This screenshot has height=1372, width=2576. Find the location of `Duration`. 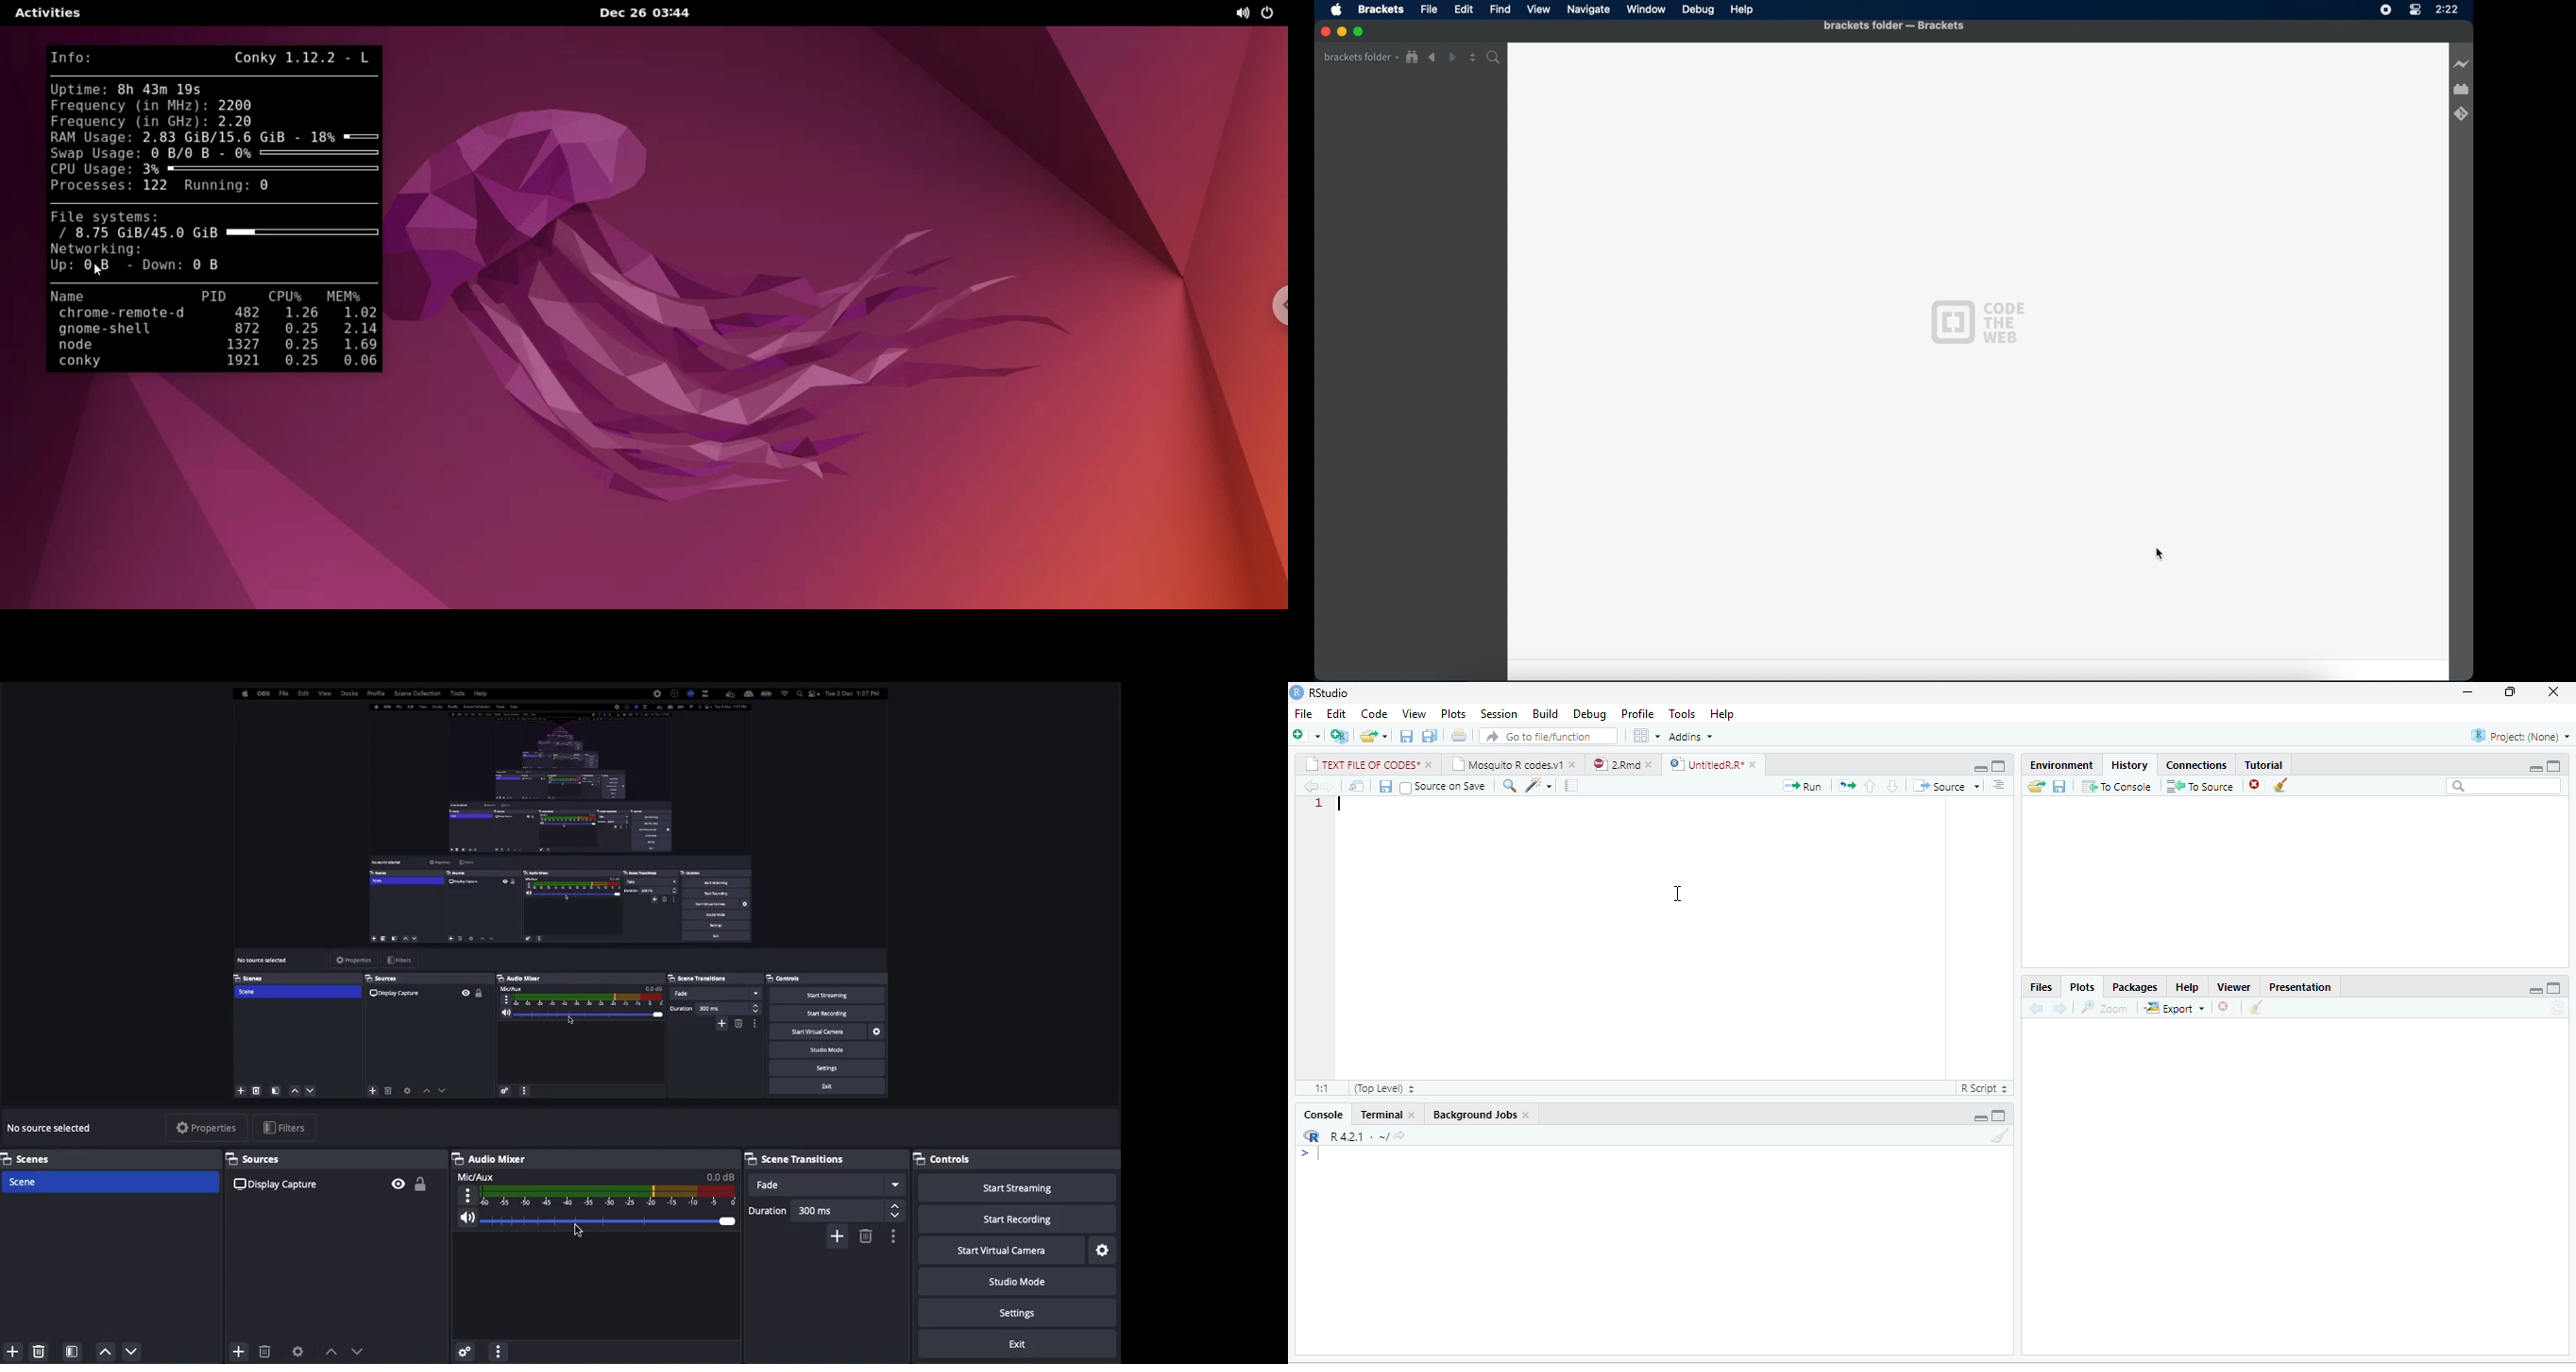

Duration is located at coordinates (825, 1210).